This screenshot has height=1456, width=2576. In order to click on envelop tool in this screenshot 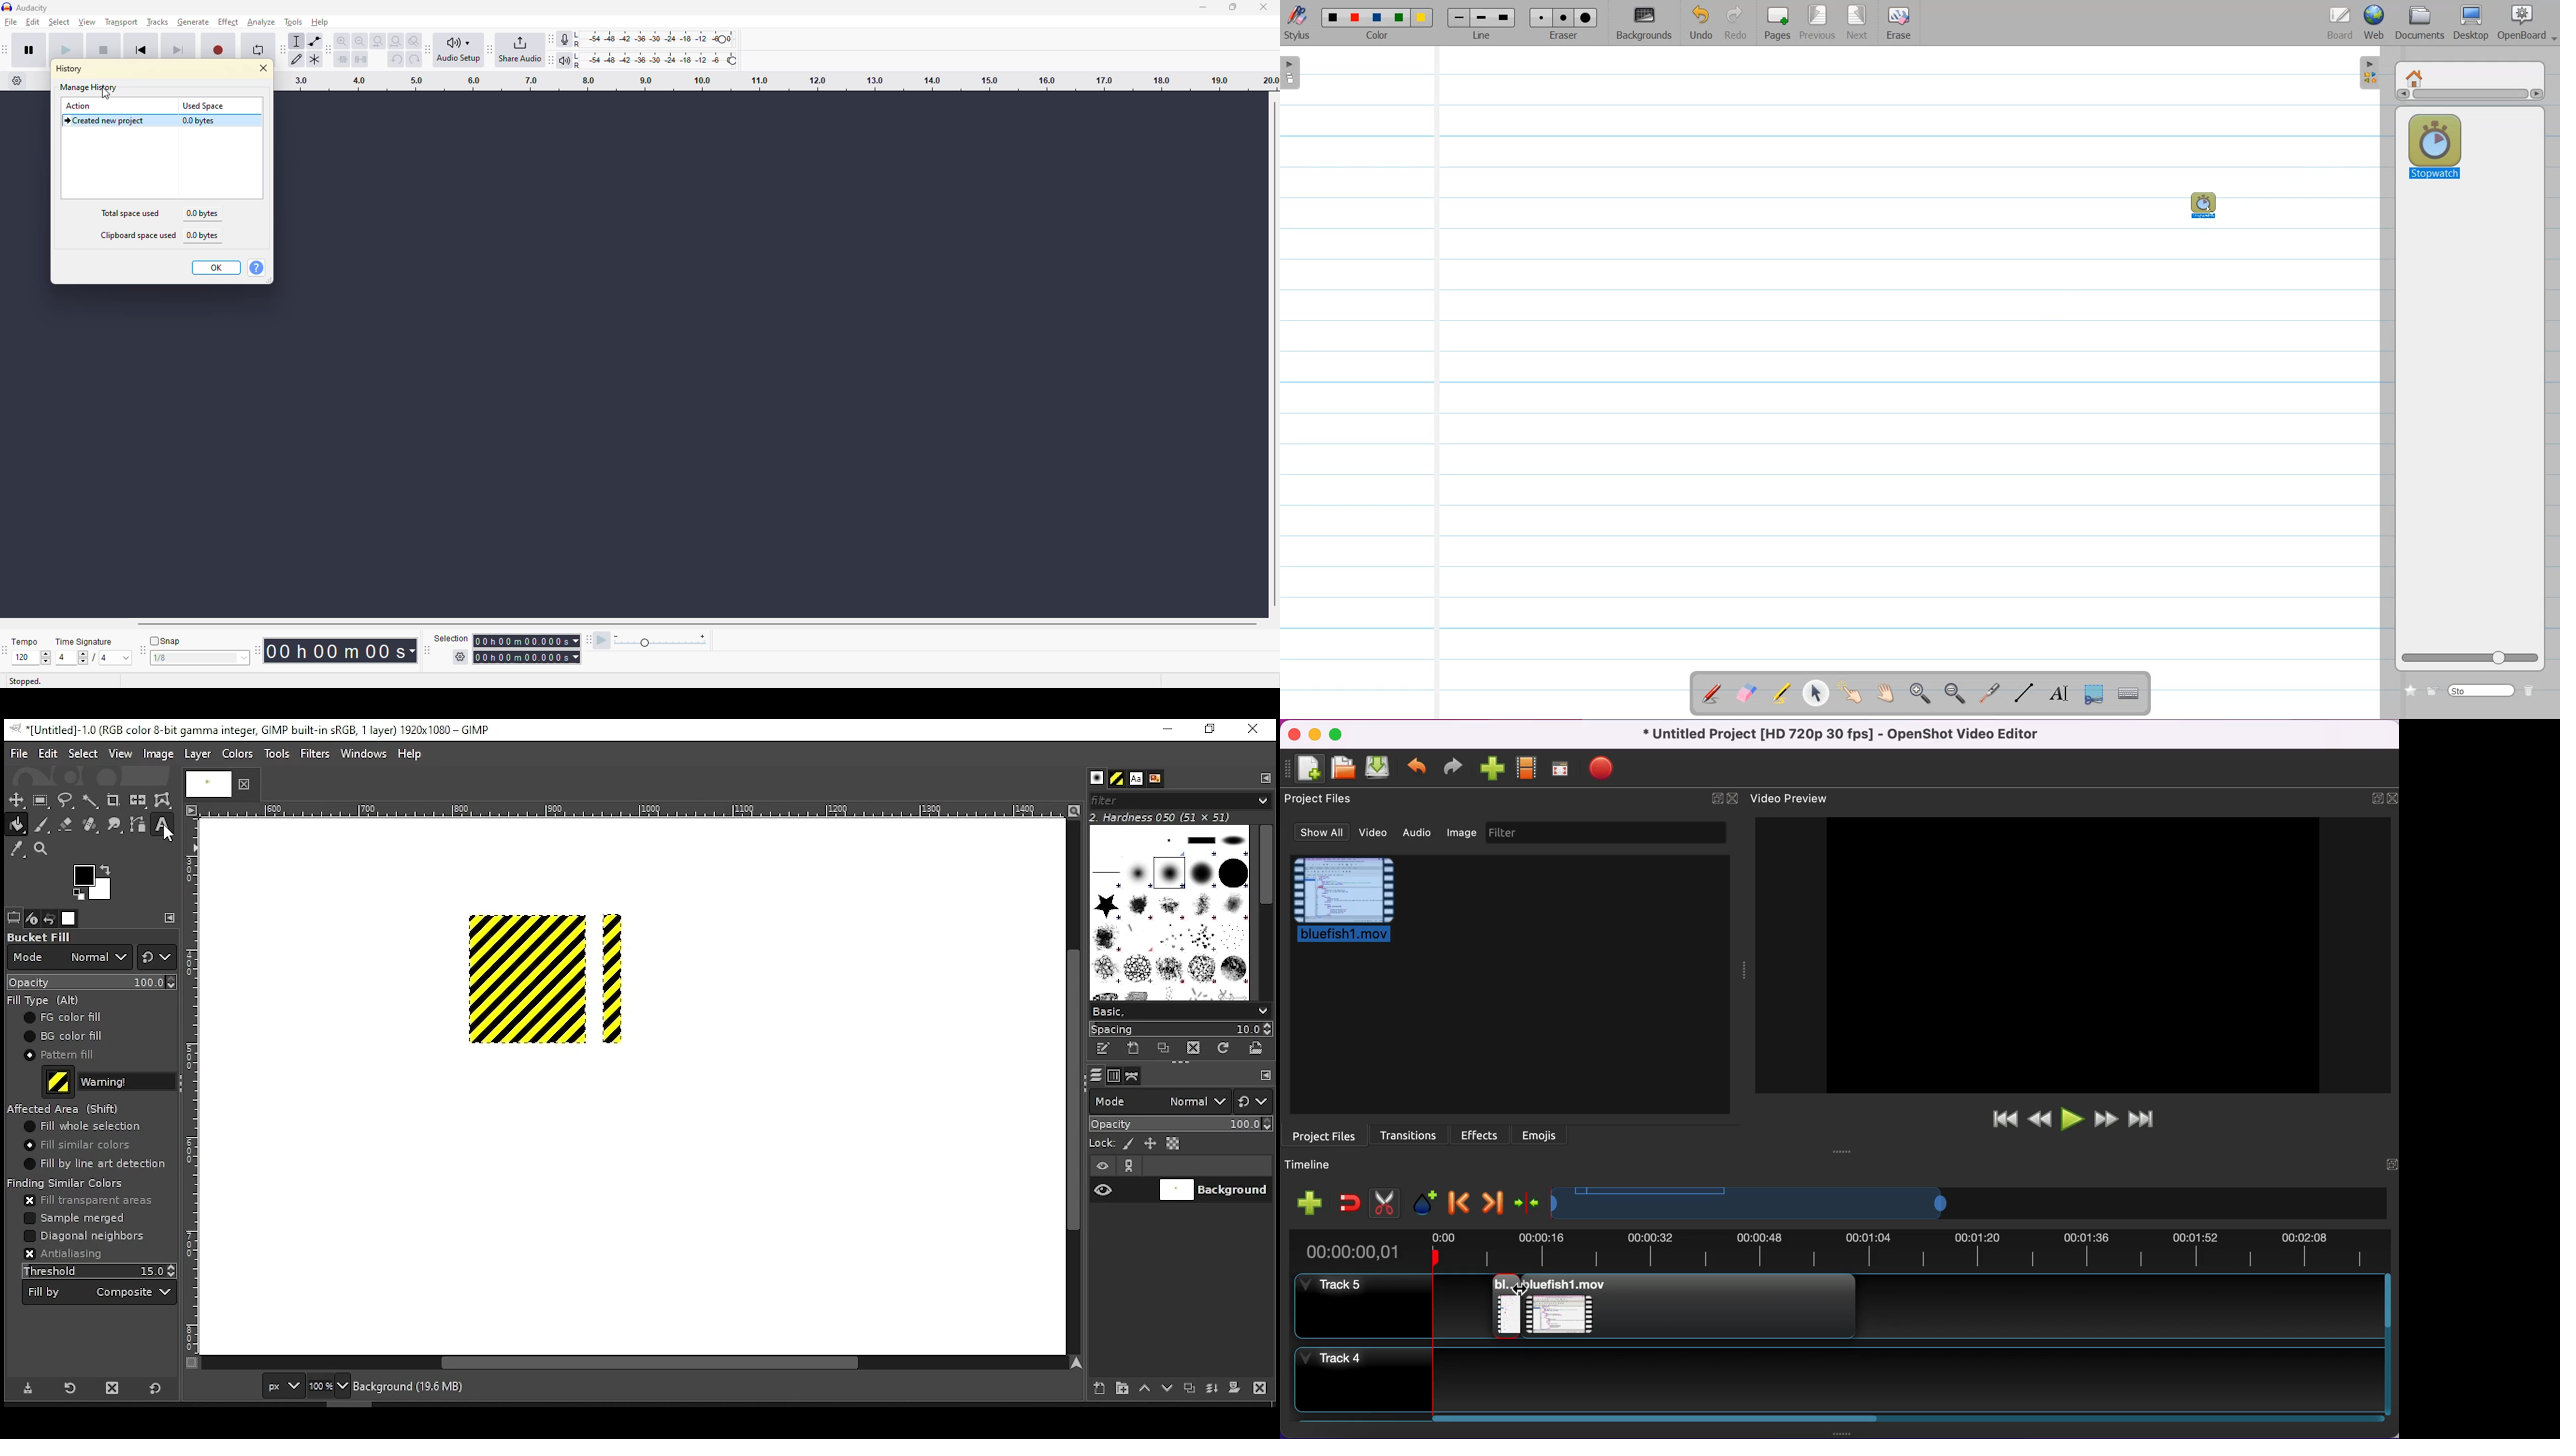, I will do `click(318, 42)`.